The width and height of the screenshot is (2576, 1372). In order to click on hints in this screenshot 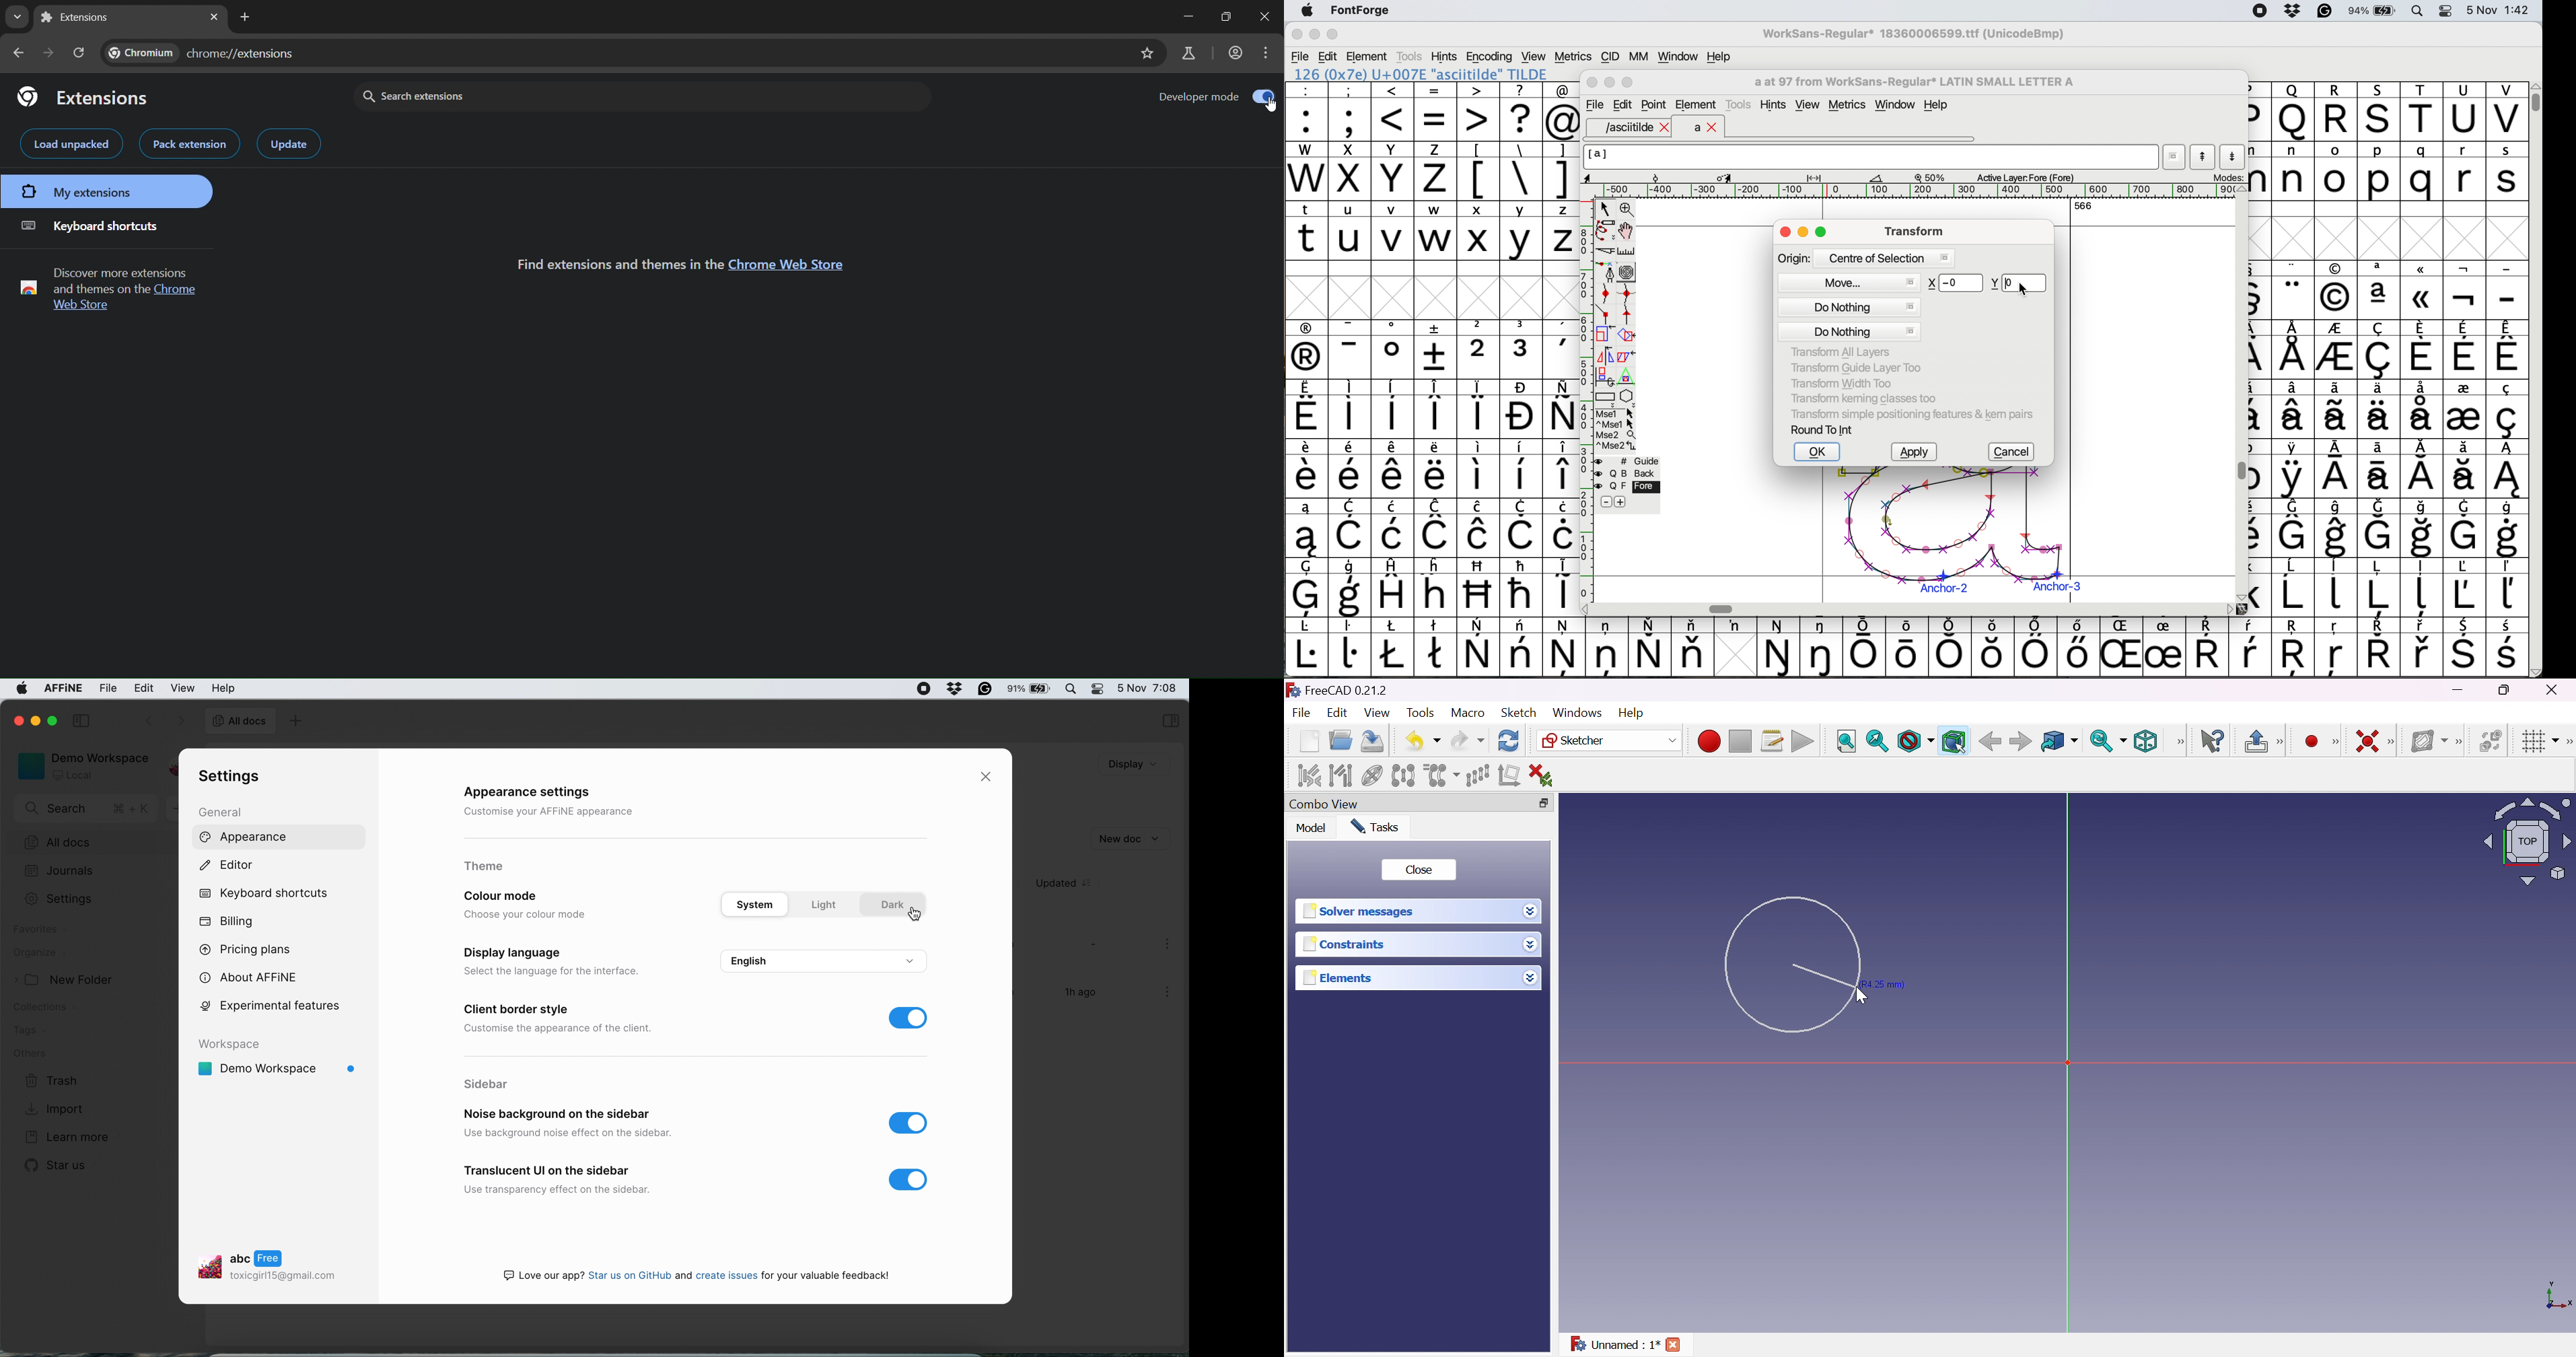, I will do `click(1445, 56)`.